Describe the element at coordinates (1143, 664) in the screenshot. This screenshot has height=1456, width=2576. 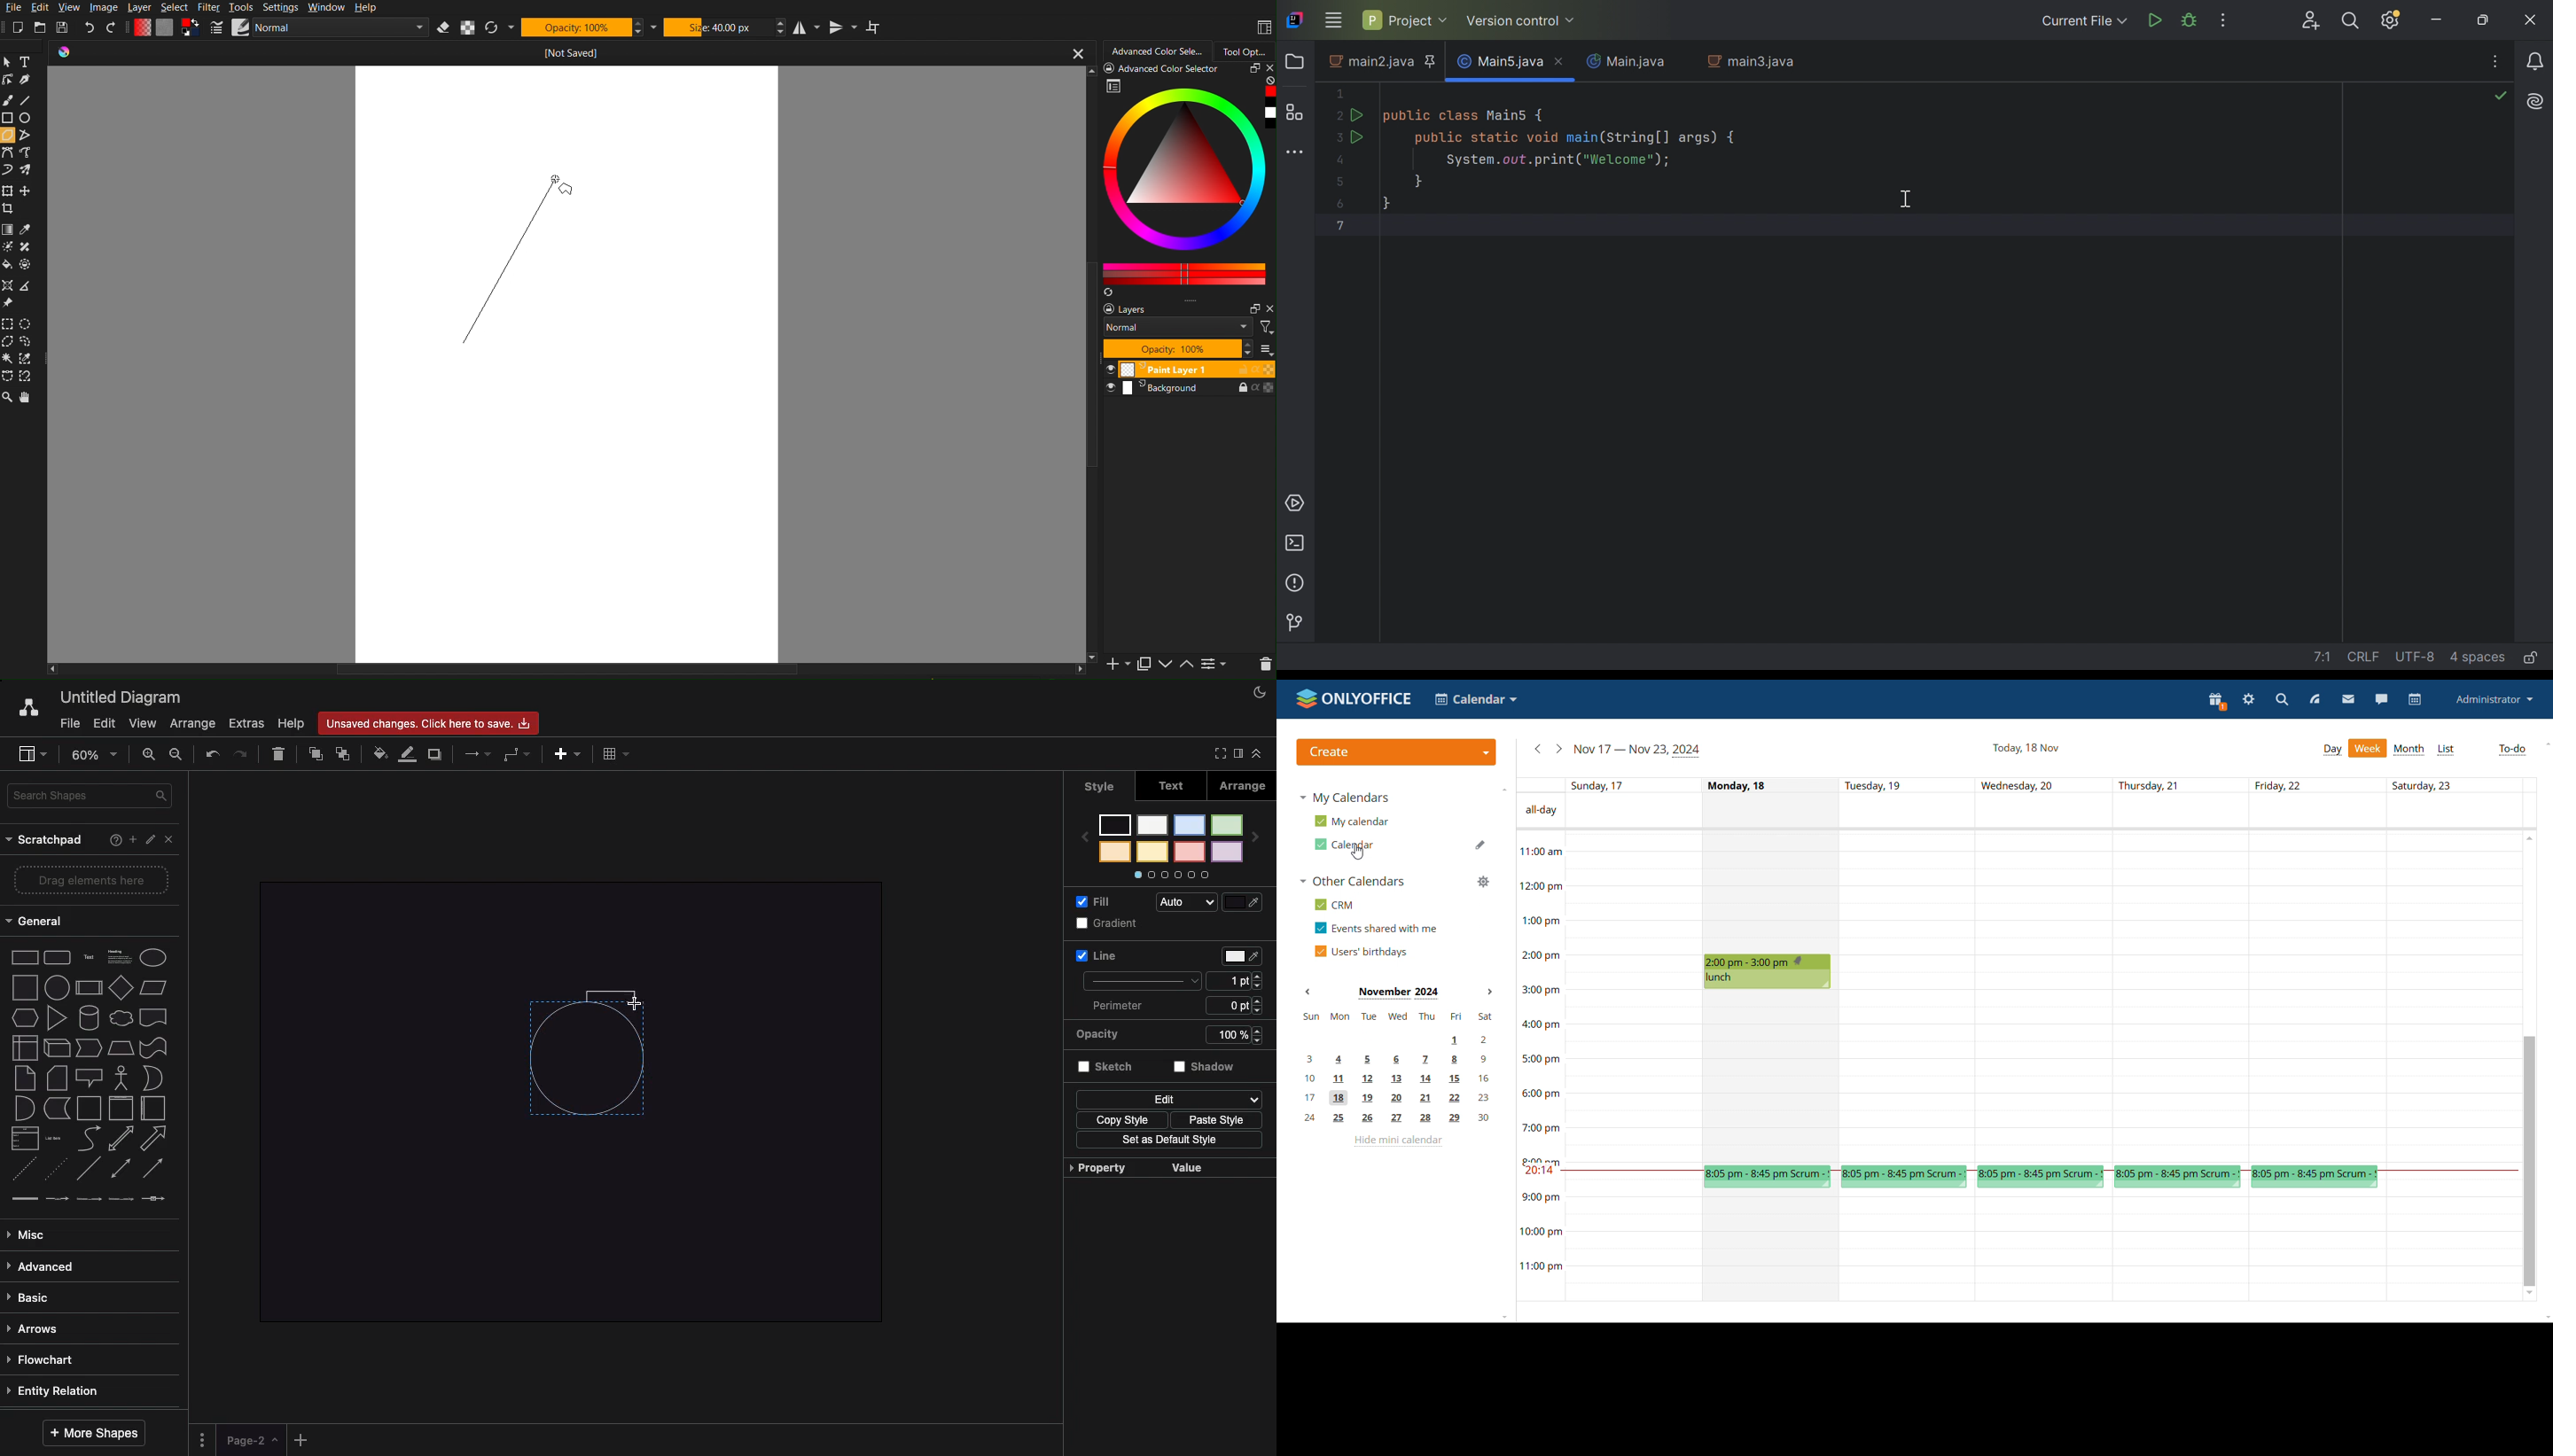
I see `duplicate layer or mask` at that location.